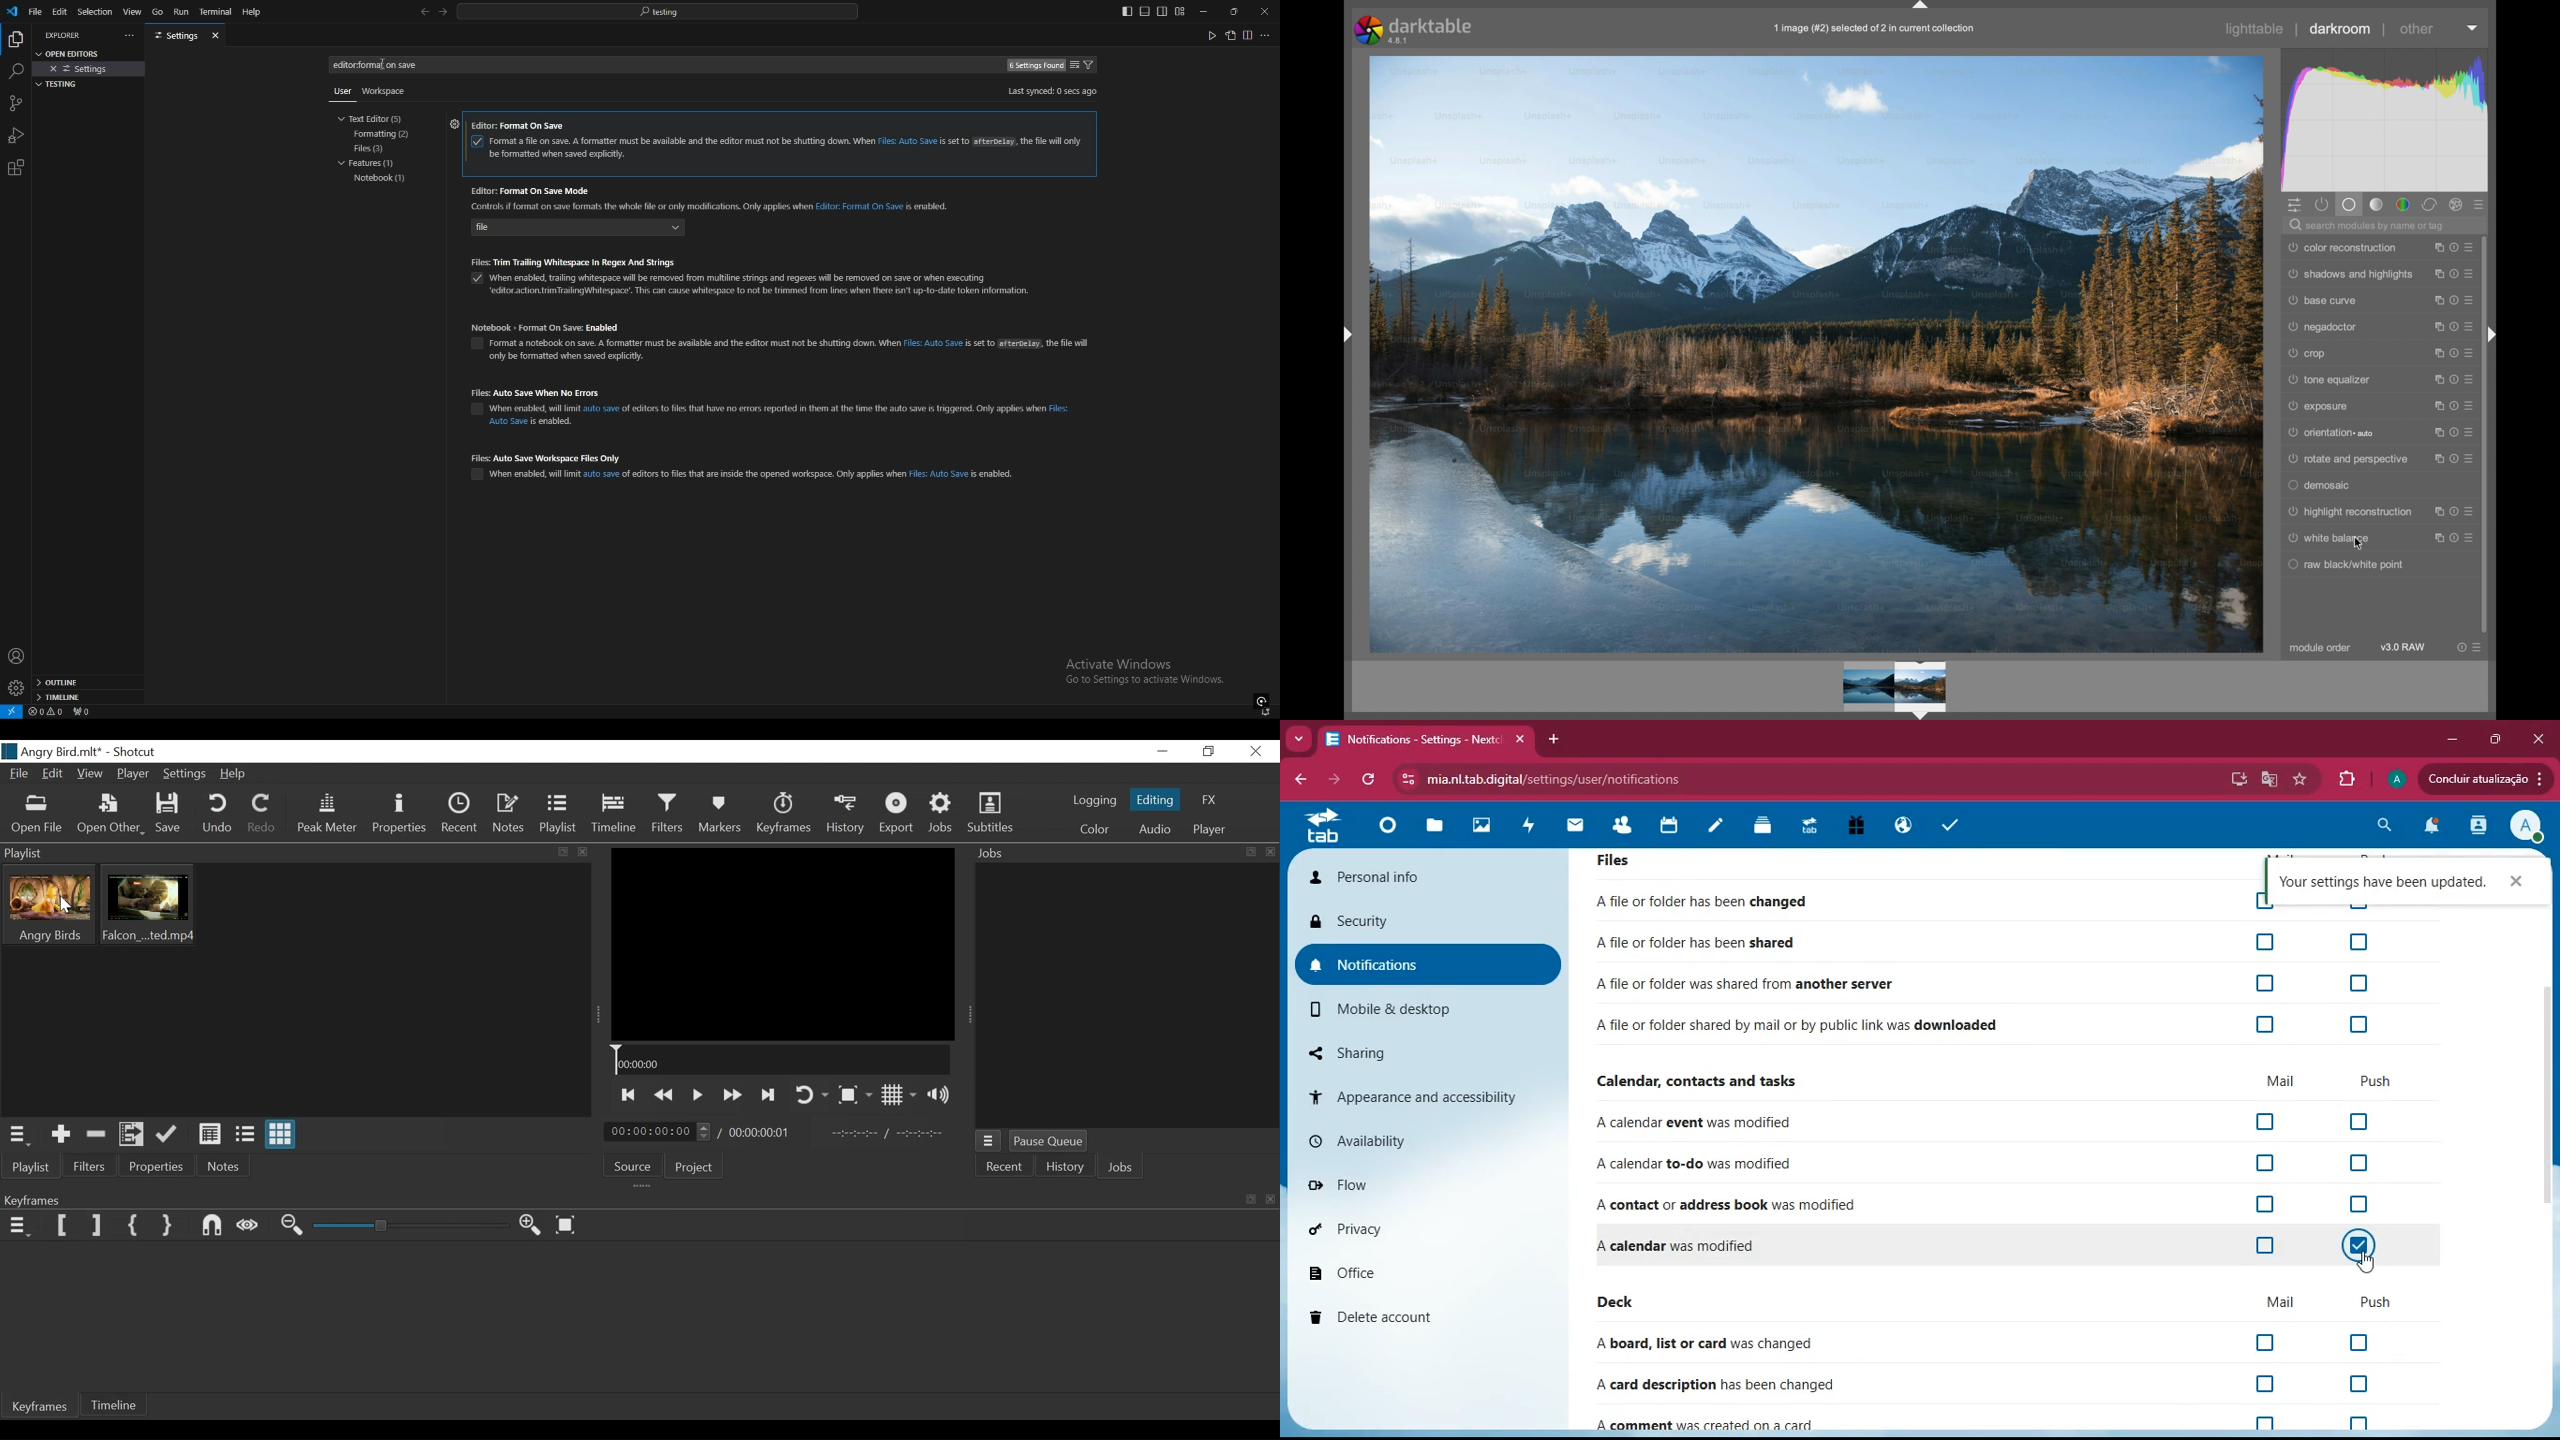 The width and height of the screenshot is (2576, 1456). What do you see at coordinates (2494, 739) in the screenshot?
I see `maximize` at bounding box center [2494, 739].